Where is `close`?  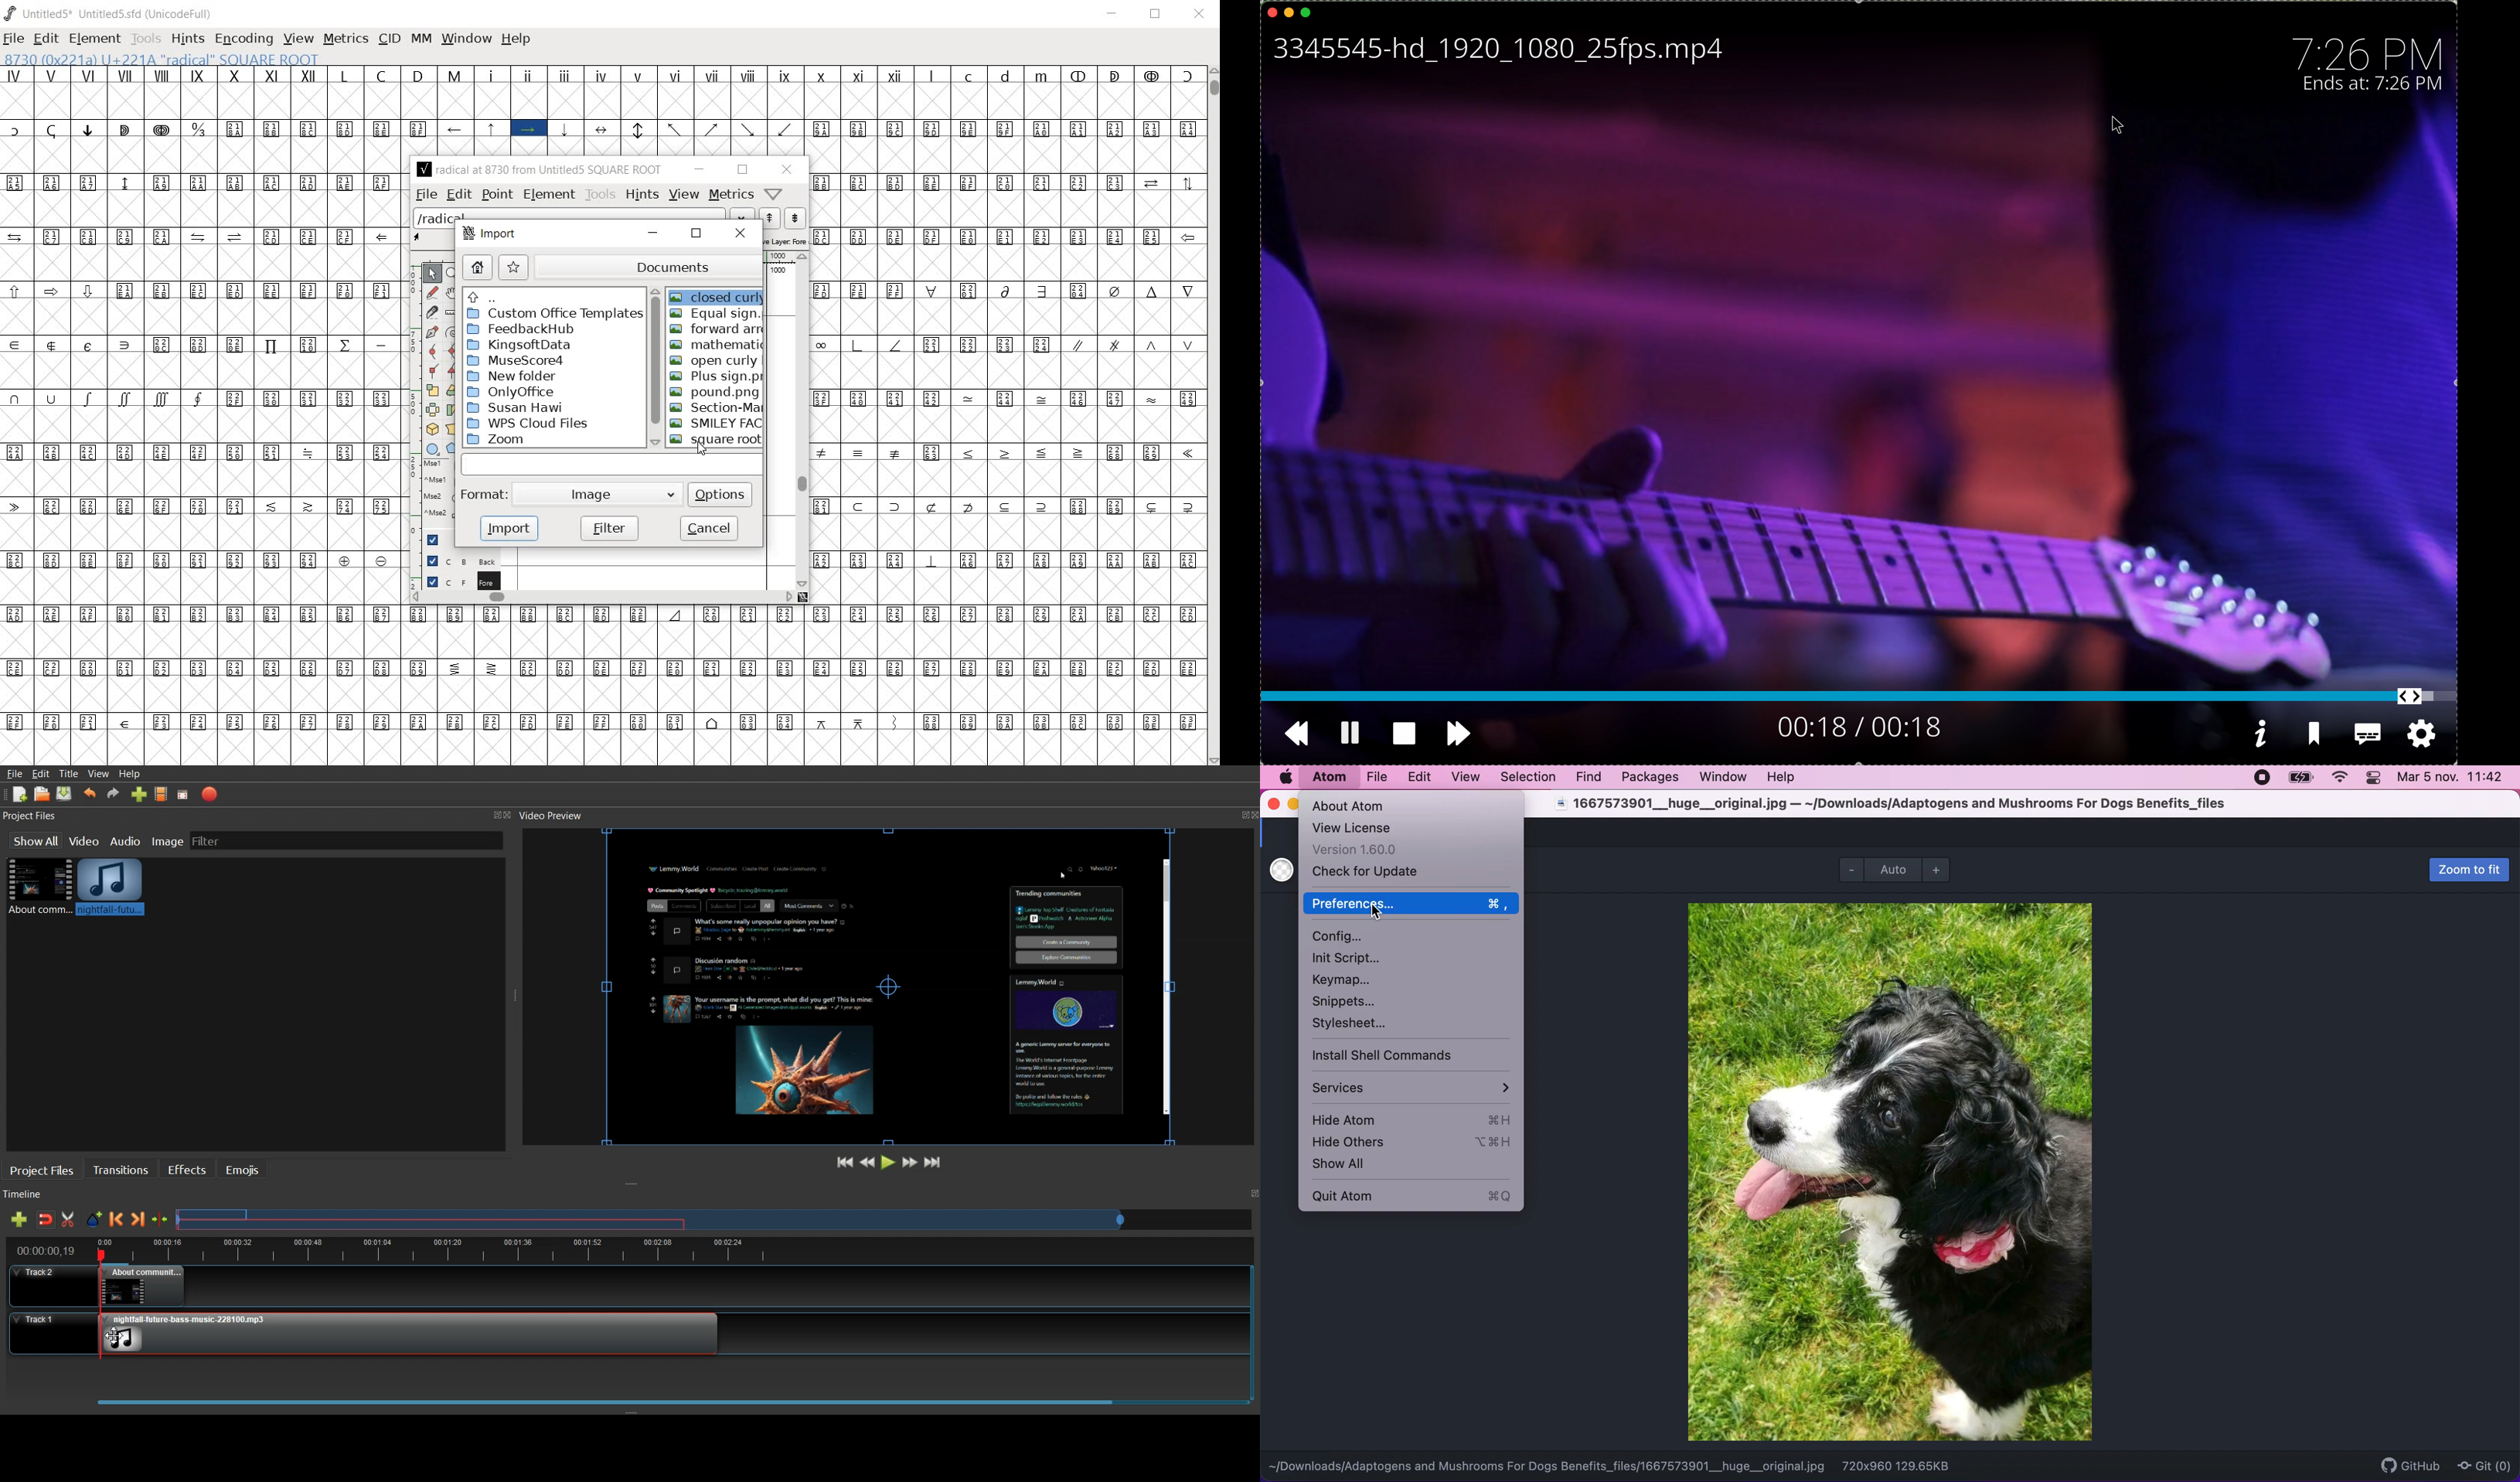
close is located at coordinates (1272, 10).